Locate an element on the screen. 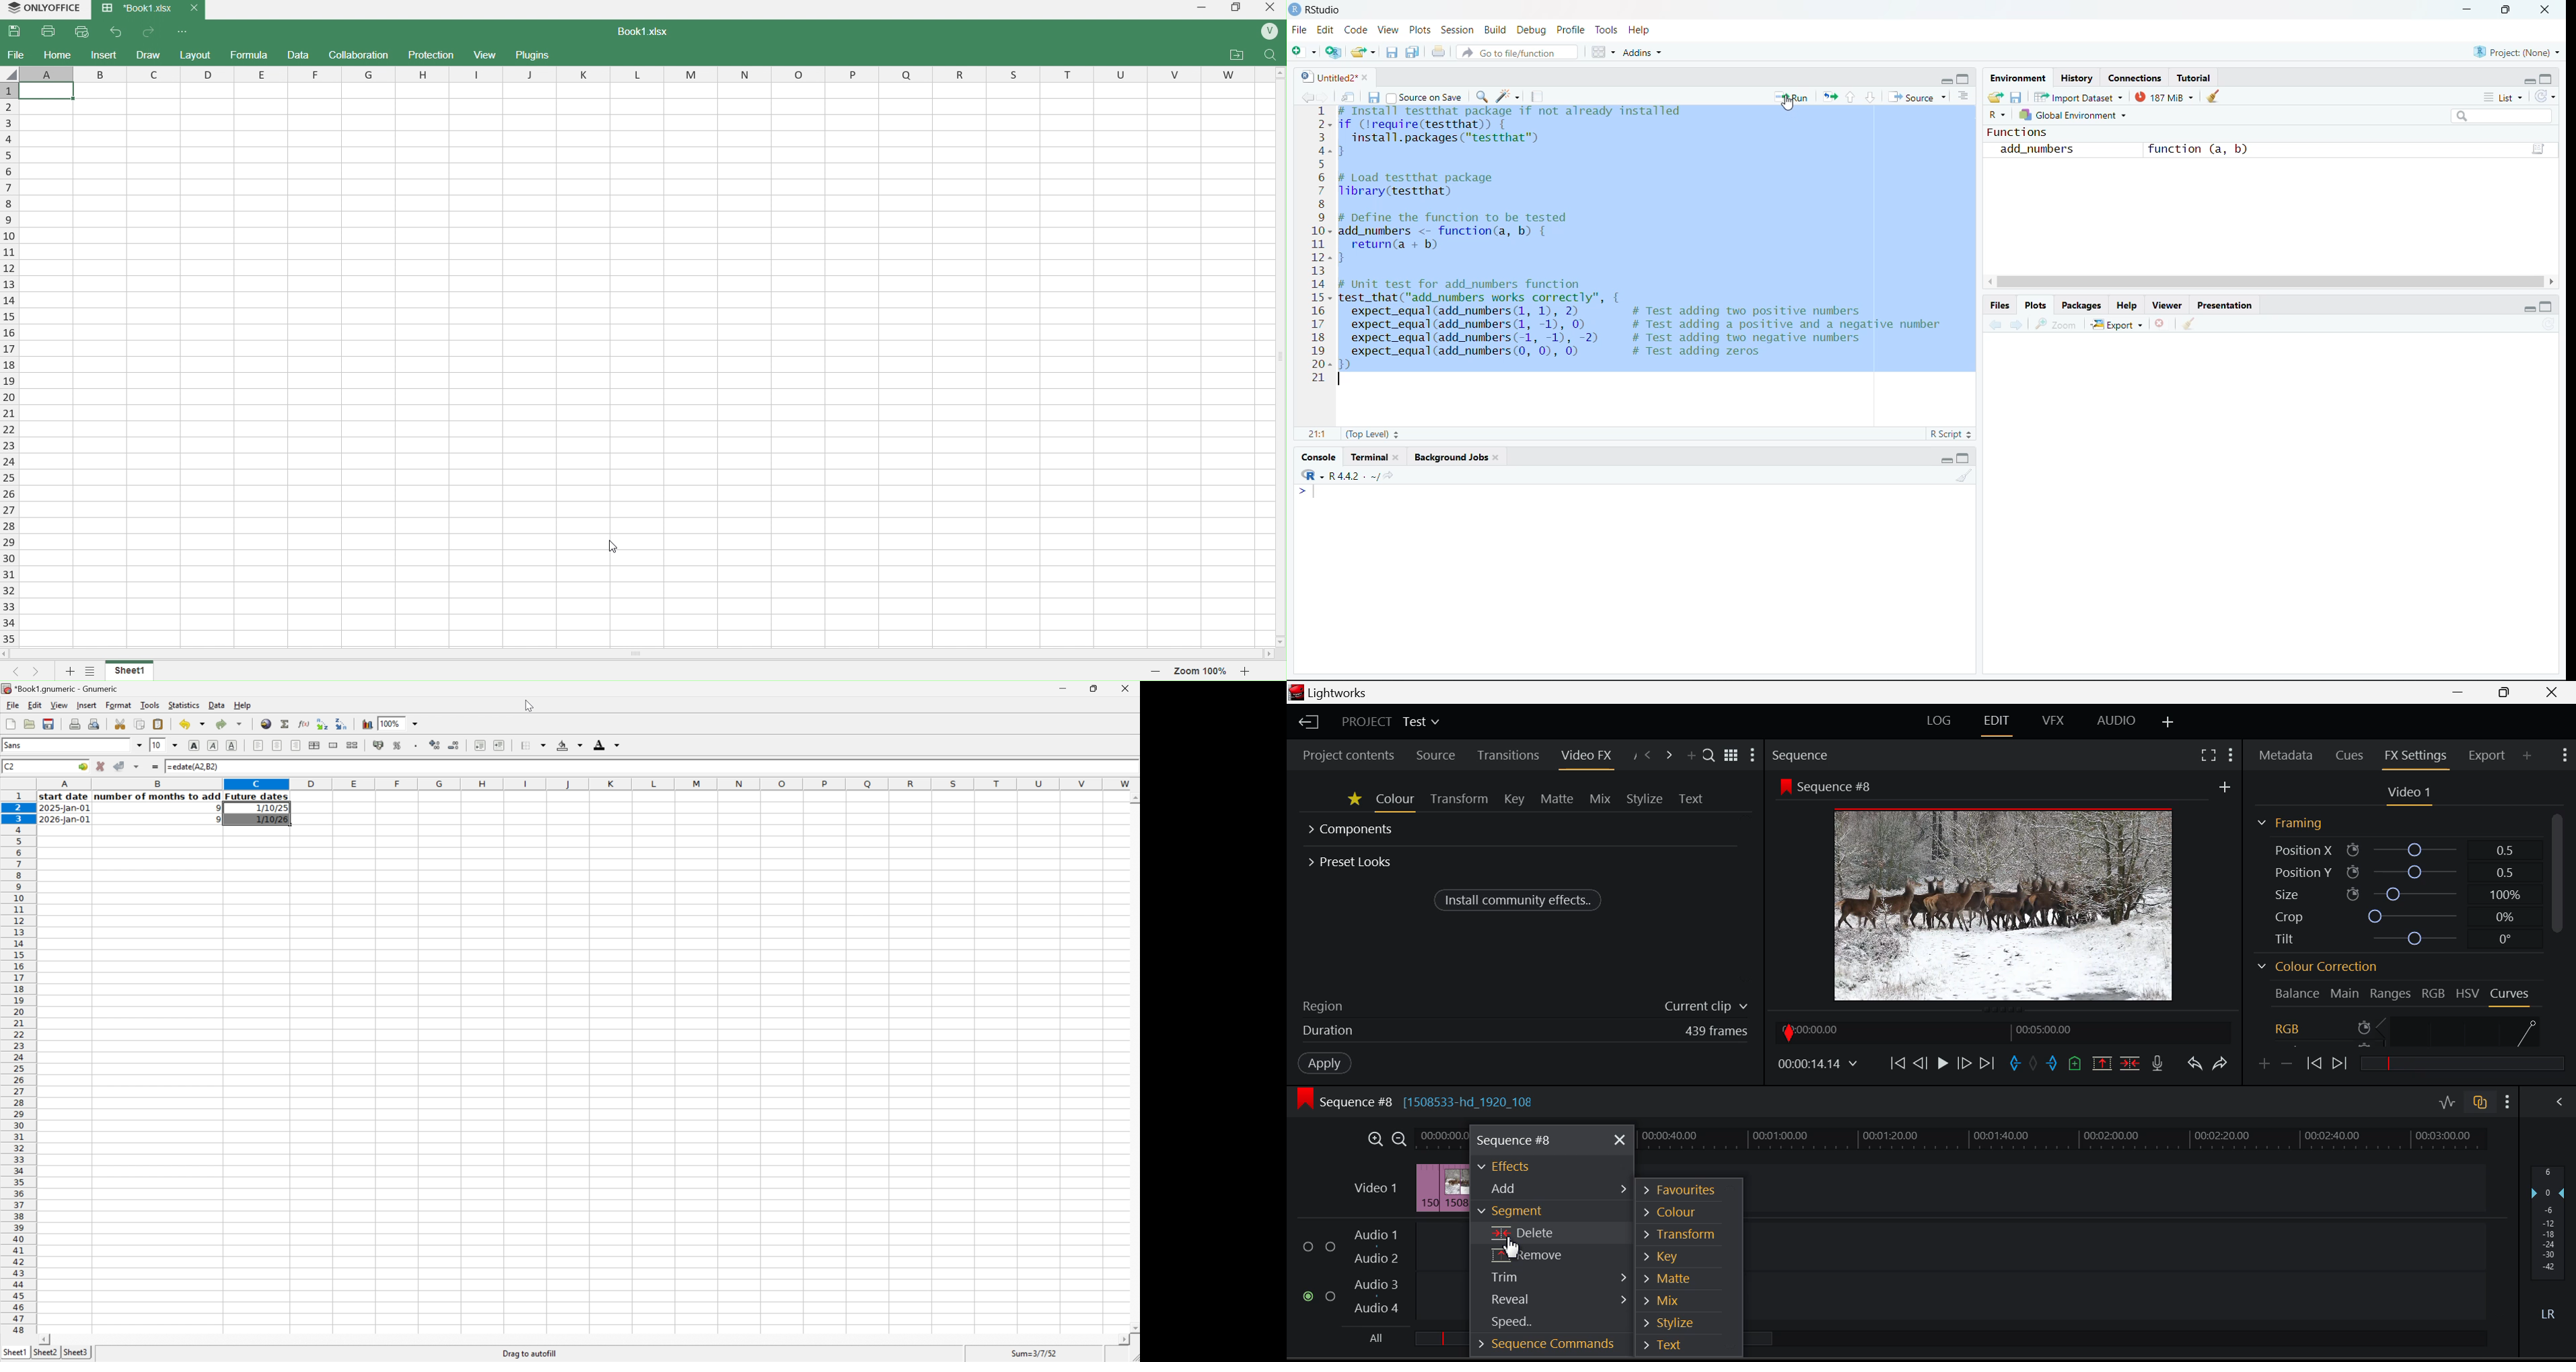  Presentation is located at coordinates (2226, 305).